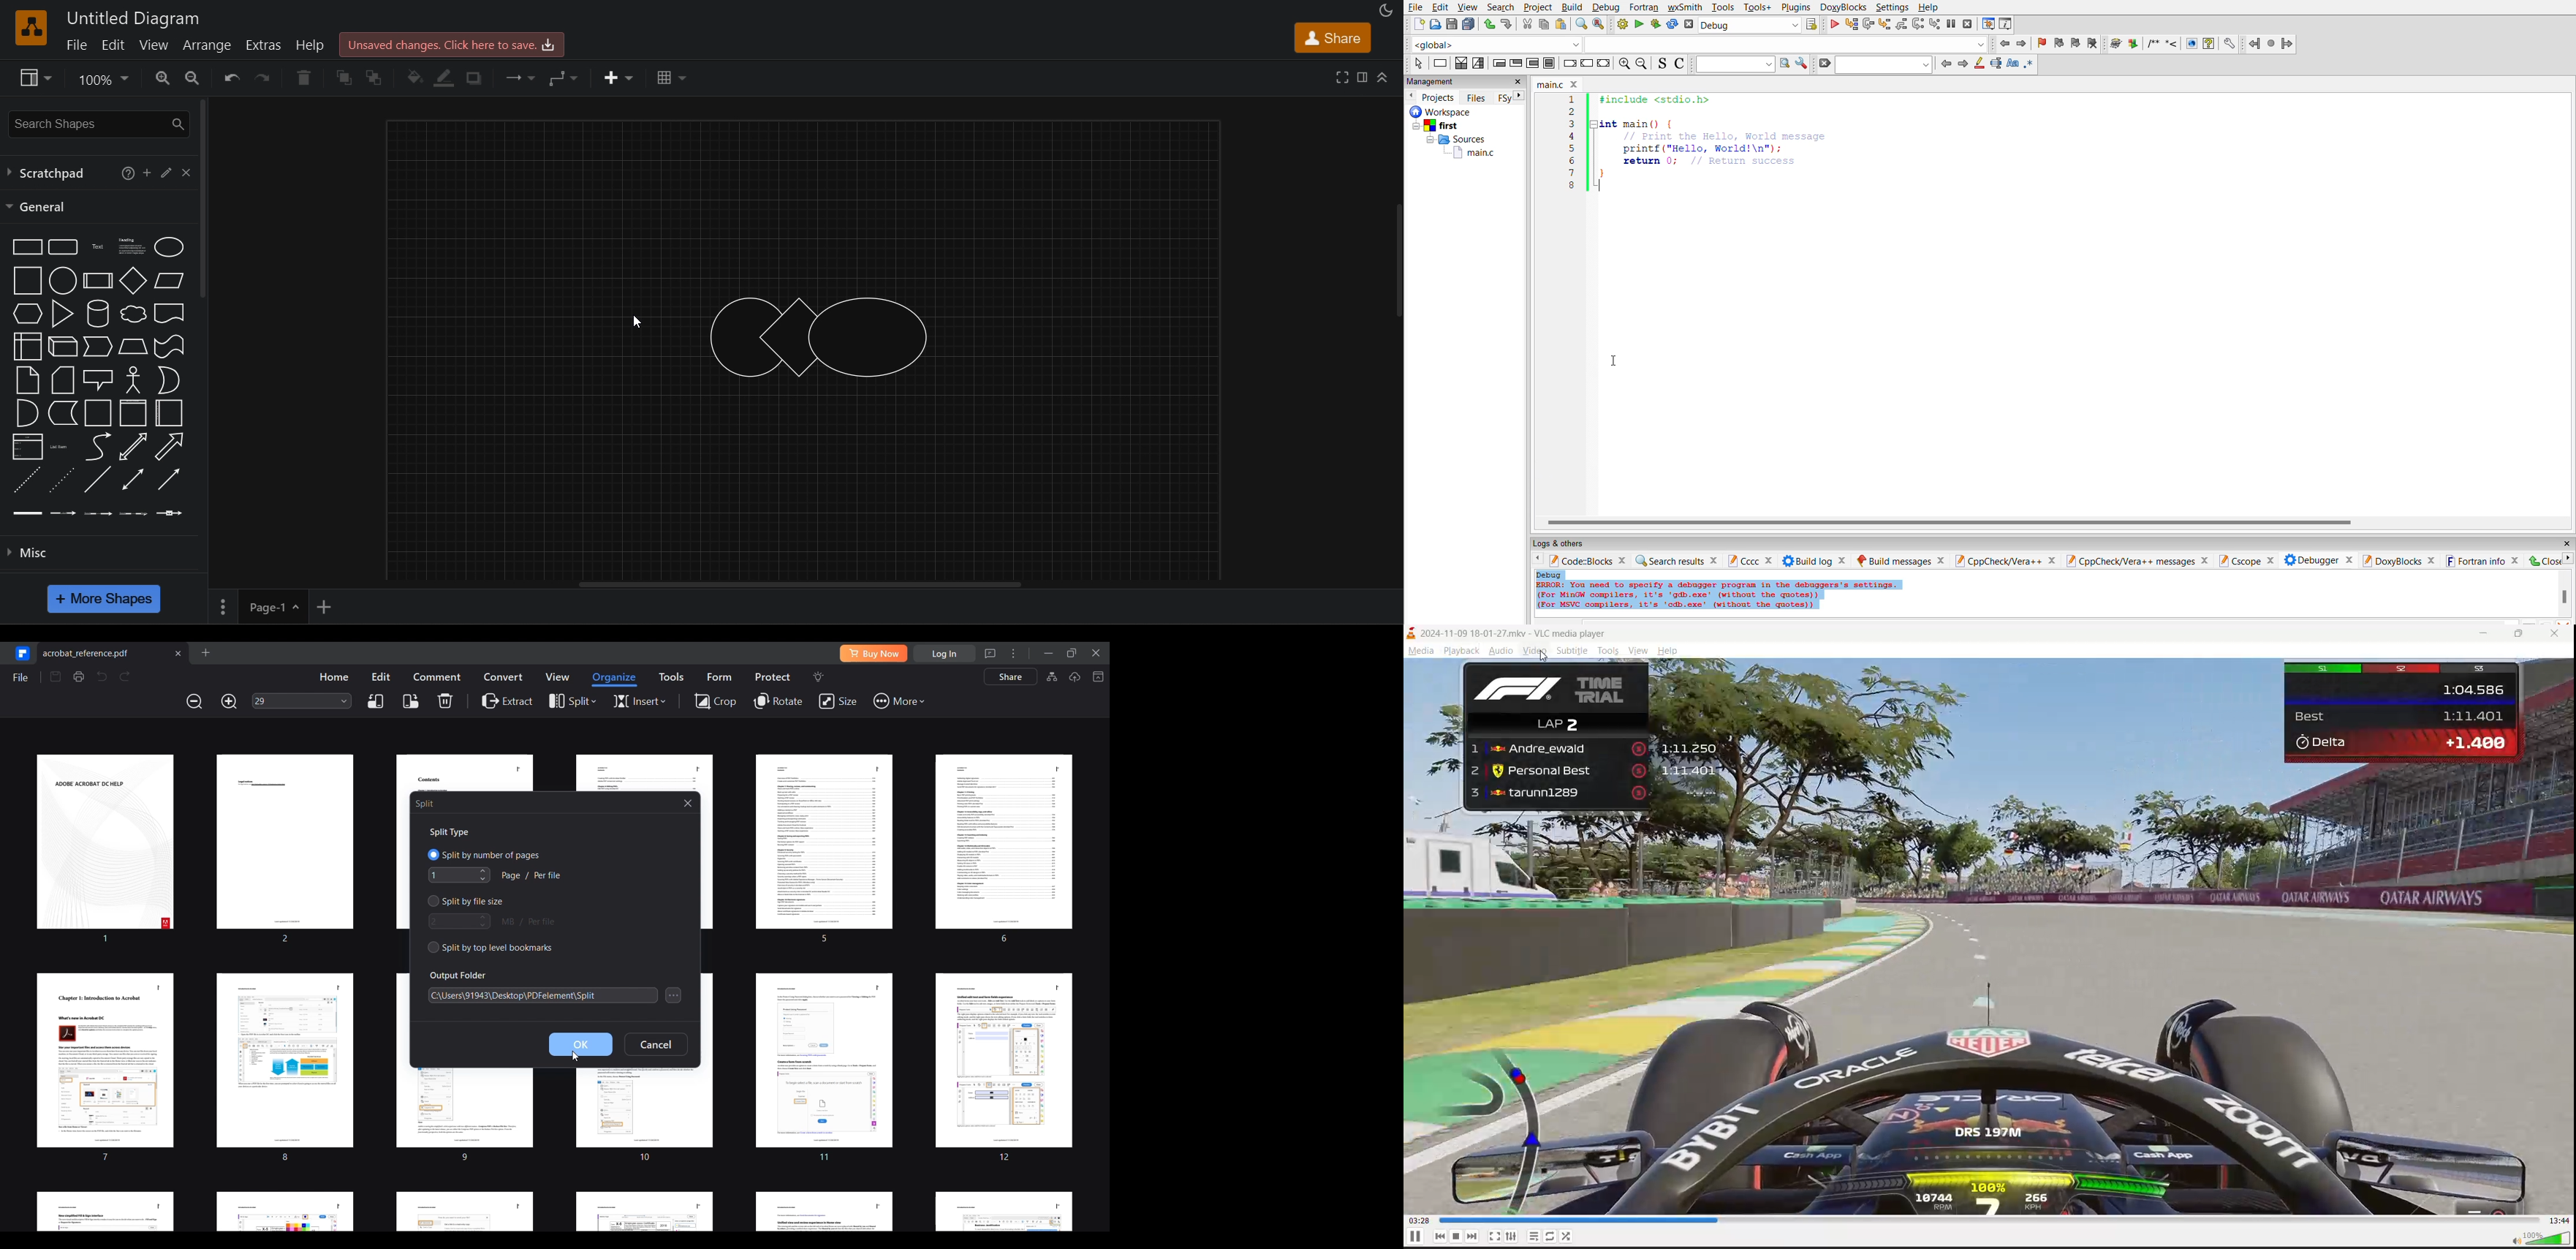  What do you see at coordinates (1884, 65) in the screenshot?
I see `search` at bounding box center [1884, 65].